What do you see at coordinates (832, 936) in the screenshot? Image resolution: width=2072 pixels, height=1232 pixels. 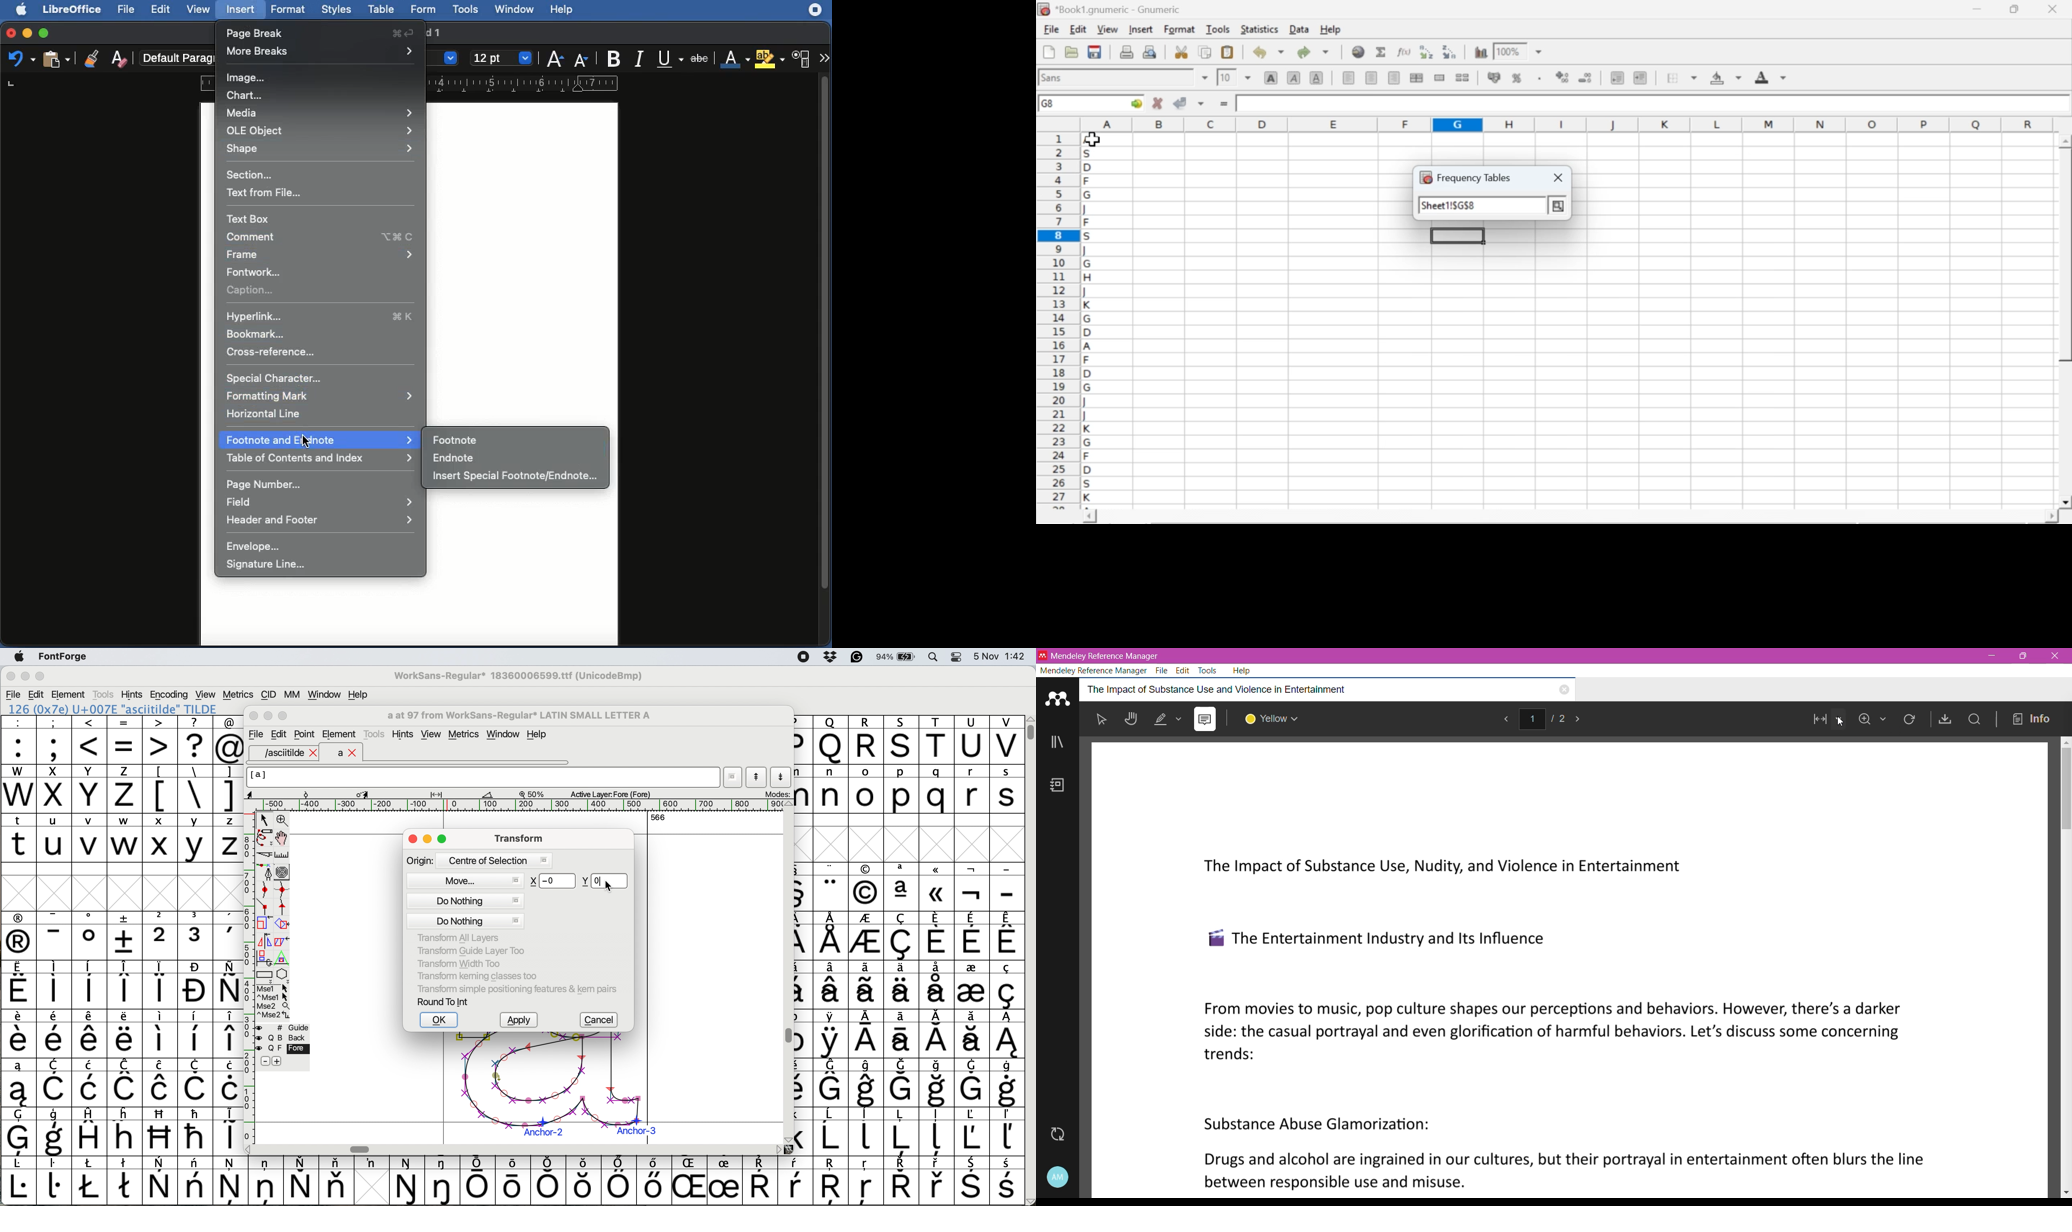 I see `symbol` at bounding box center [832, 936].